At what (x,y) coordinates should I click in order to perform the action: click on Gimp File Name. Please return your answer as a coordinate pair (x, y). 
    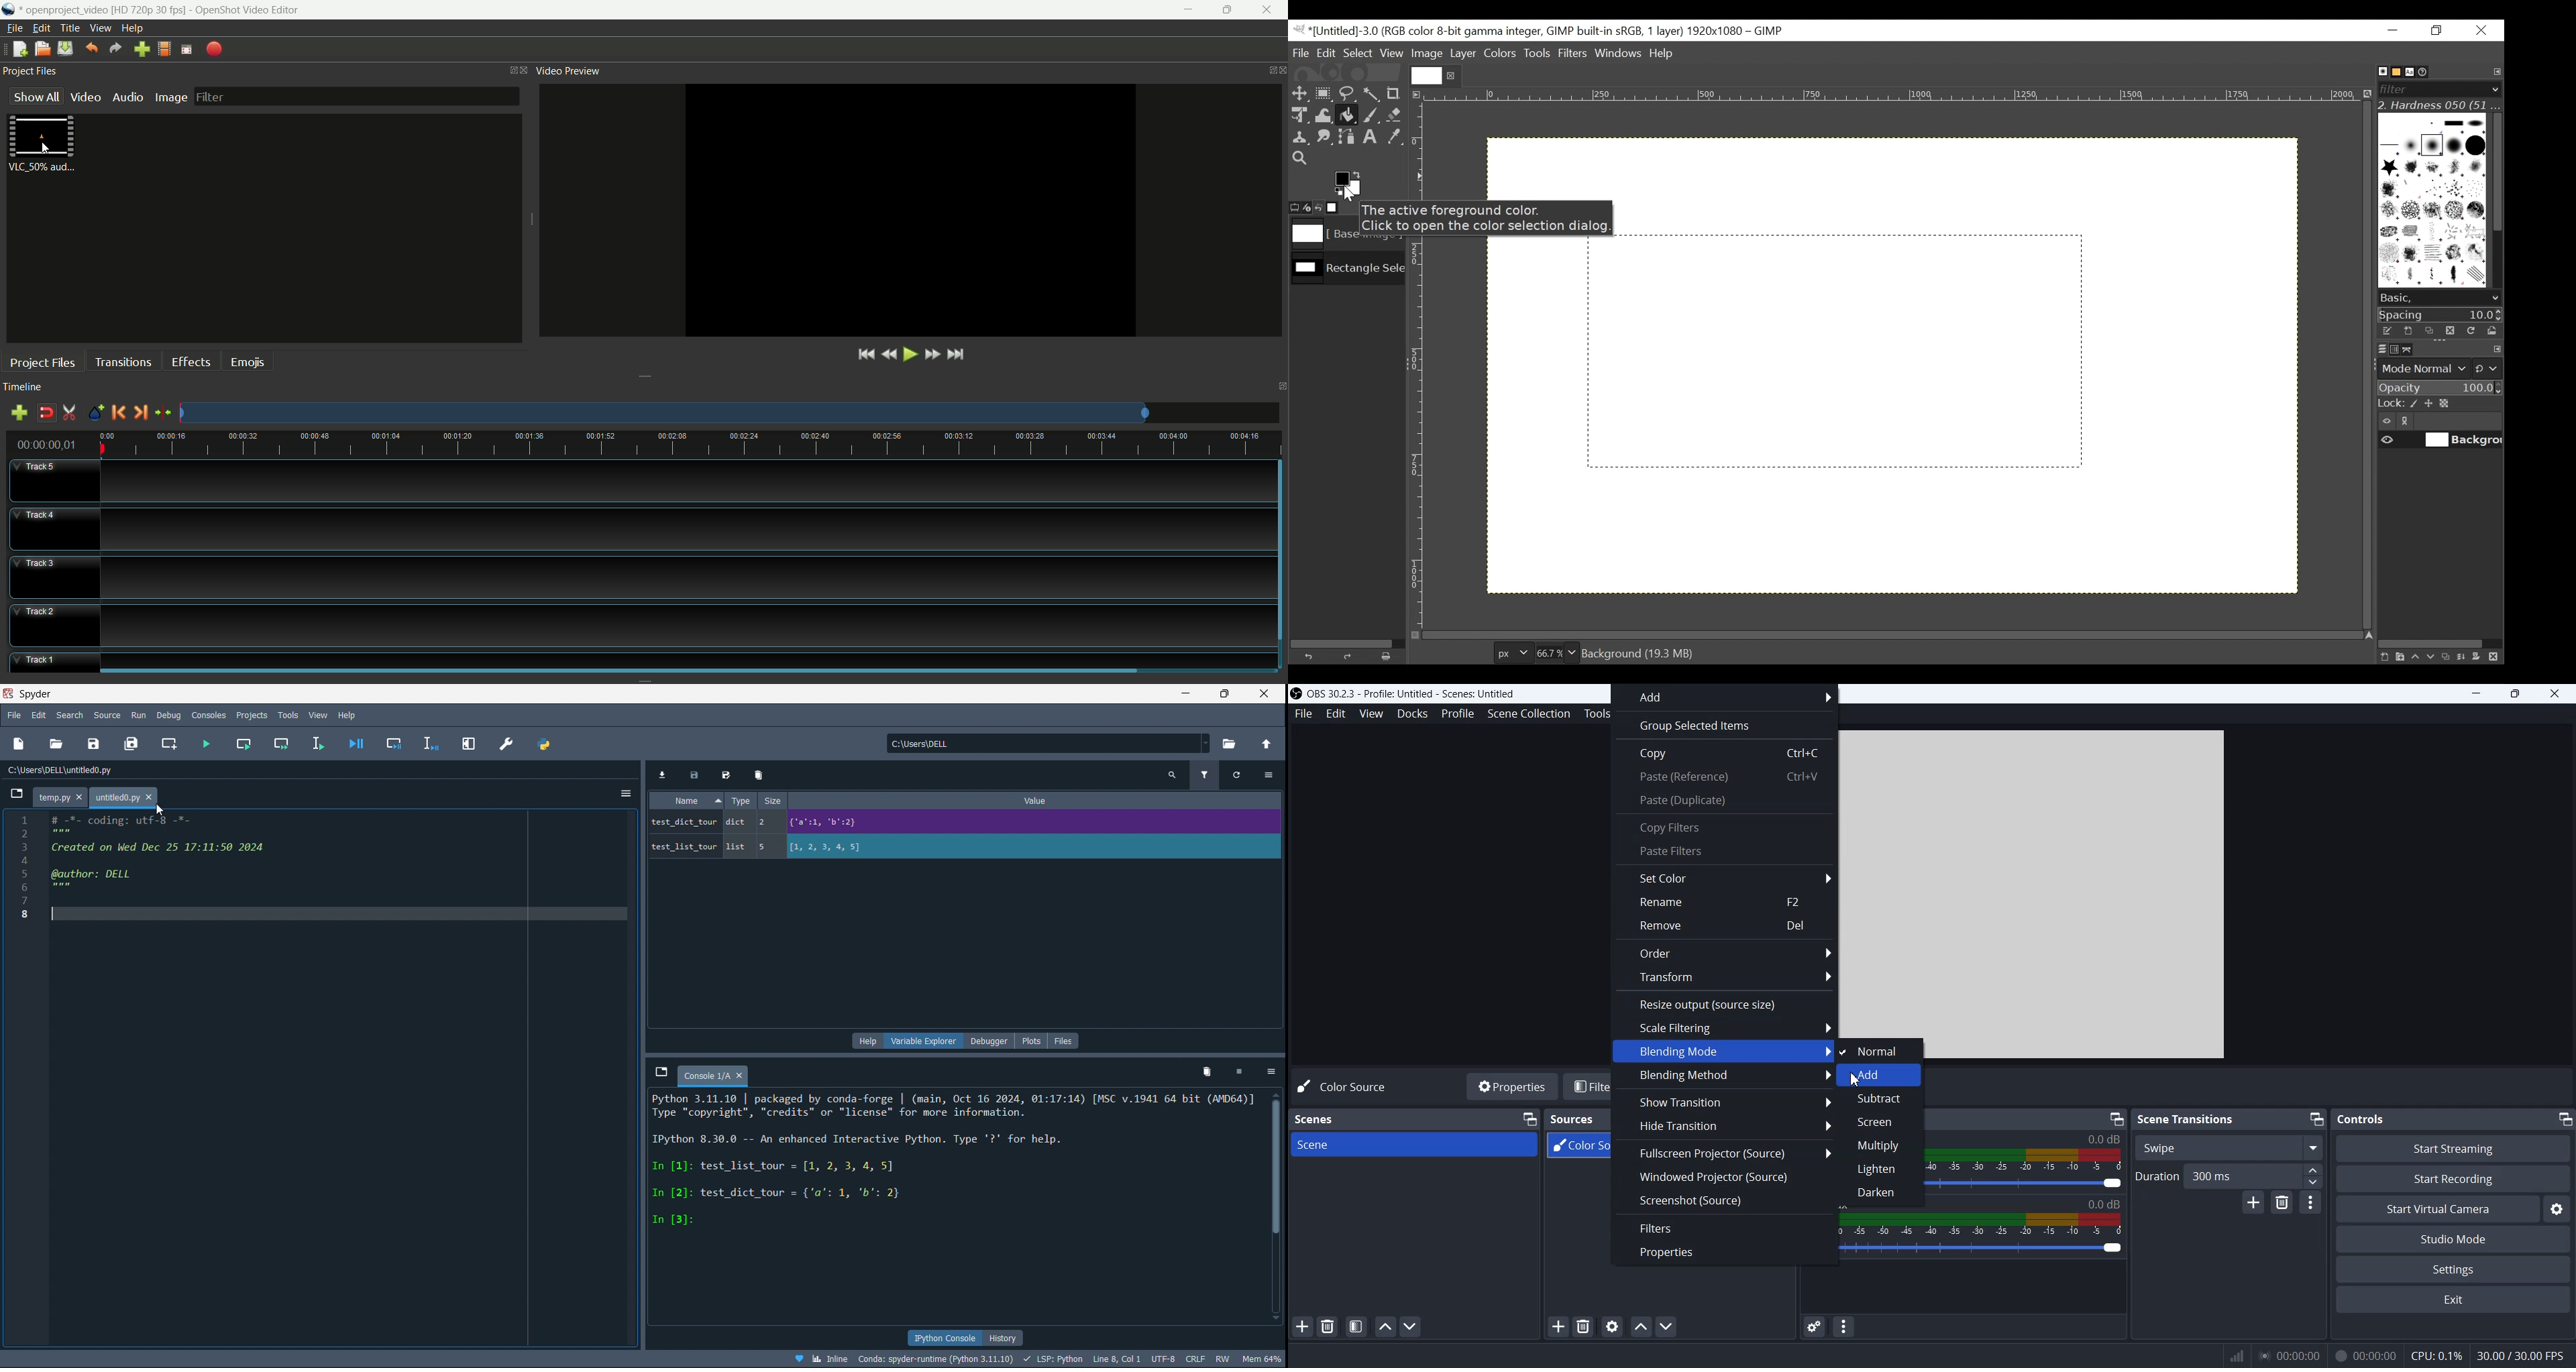
    Looking at the image, I should click on (1540, 31).